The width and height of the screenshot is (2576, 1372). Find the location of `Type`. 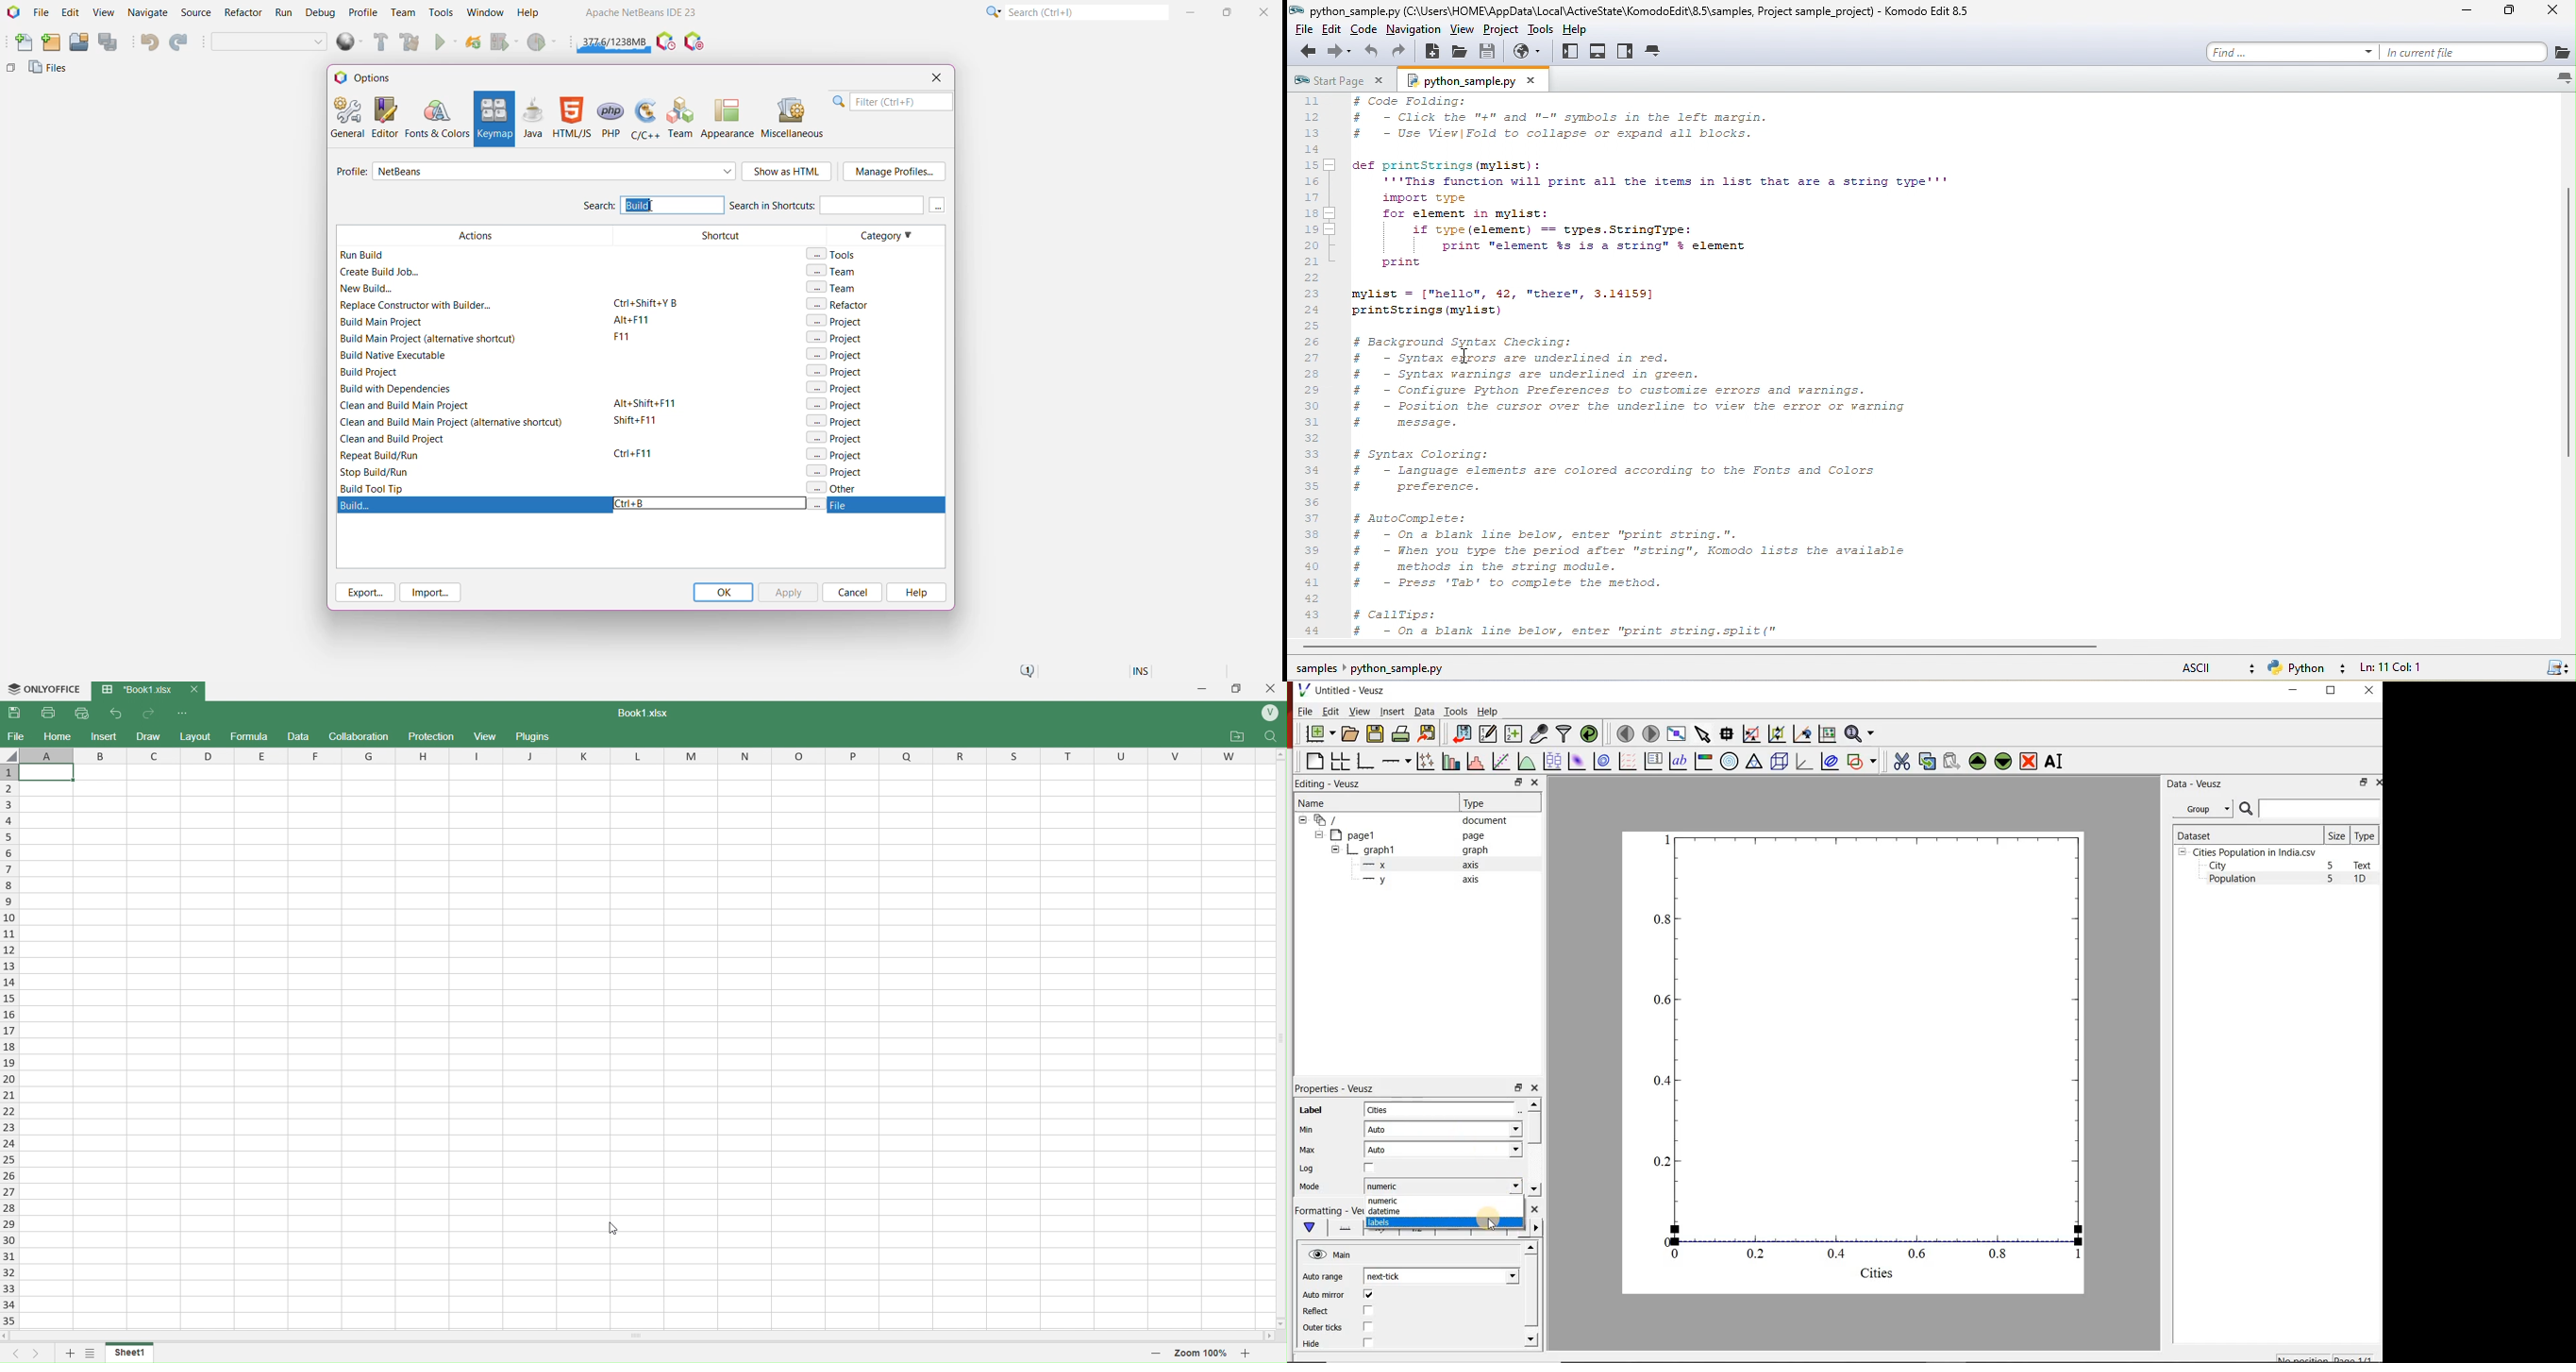

Type is located at coordinates (1498, 803).